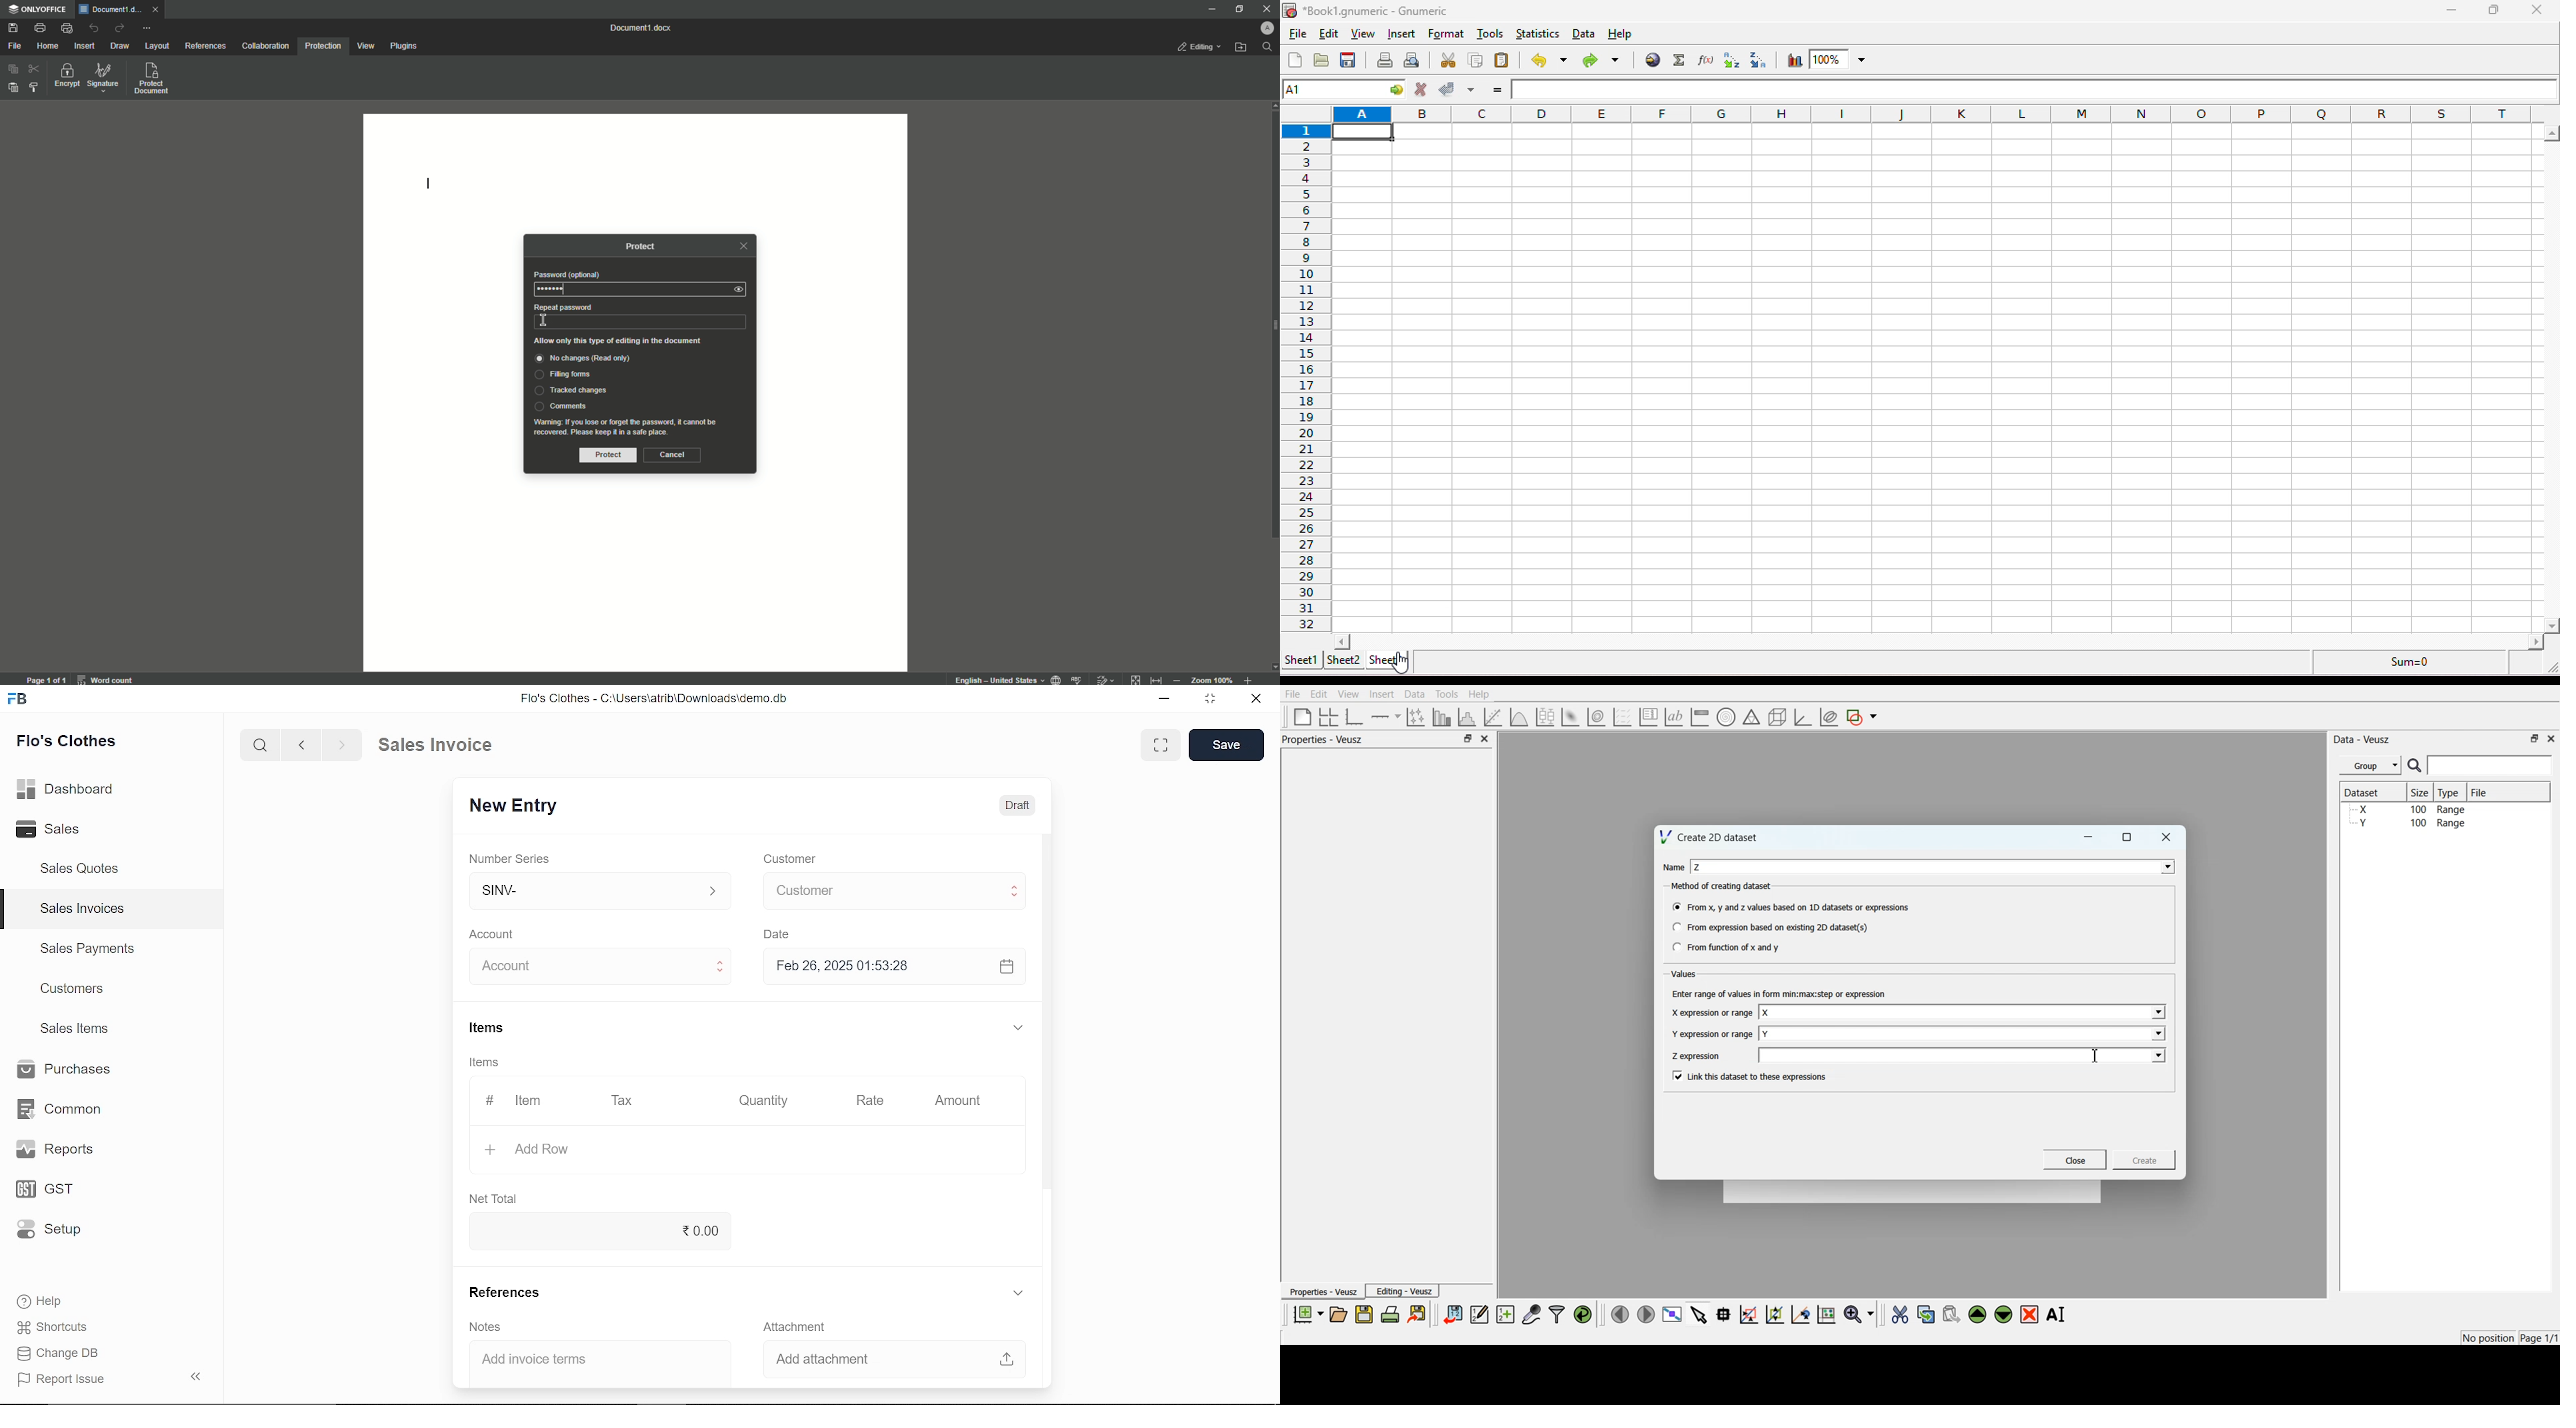  I want to click on Move to the previous page, so click(1620, 1314).